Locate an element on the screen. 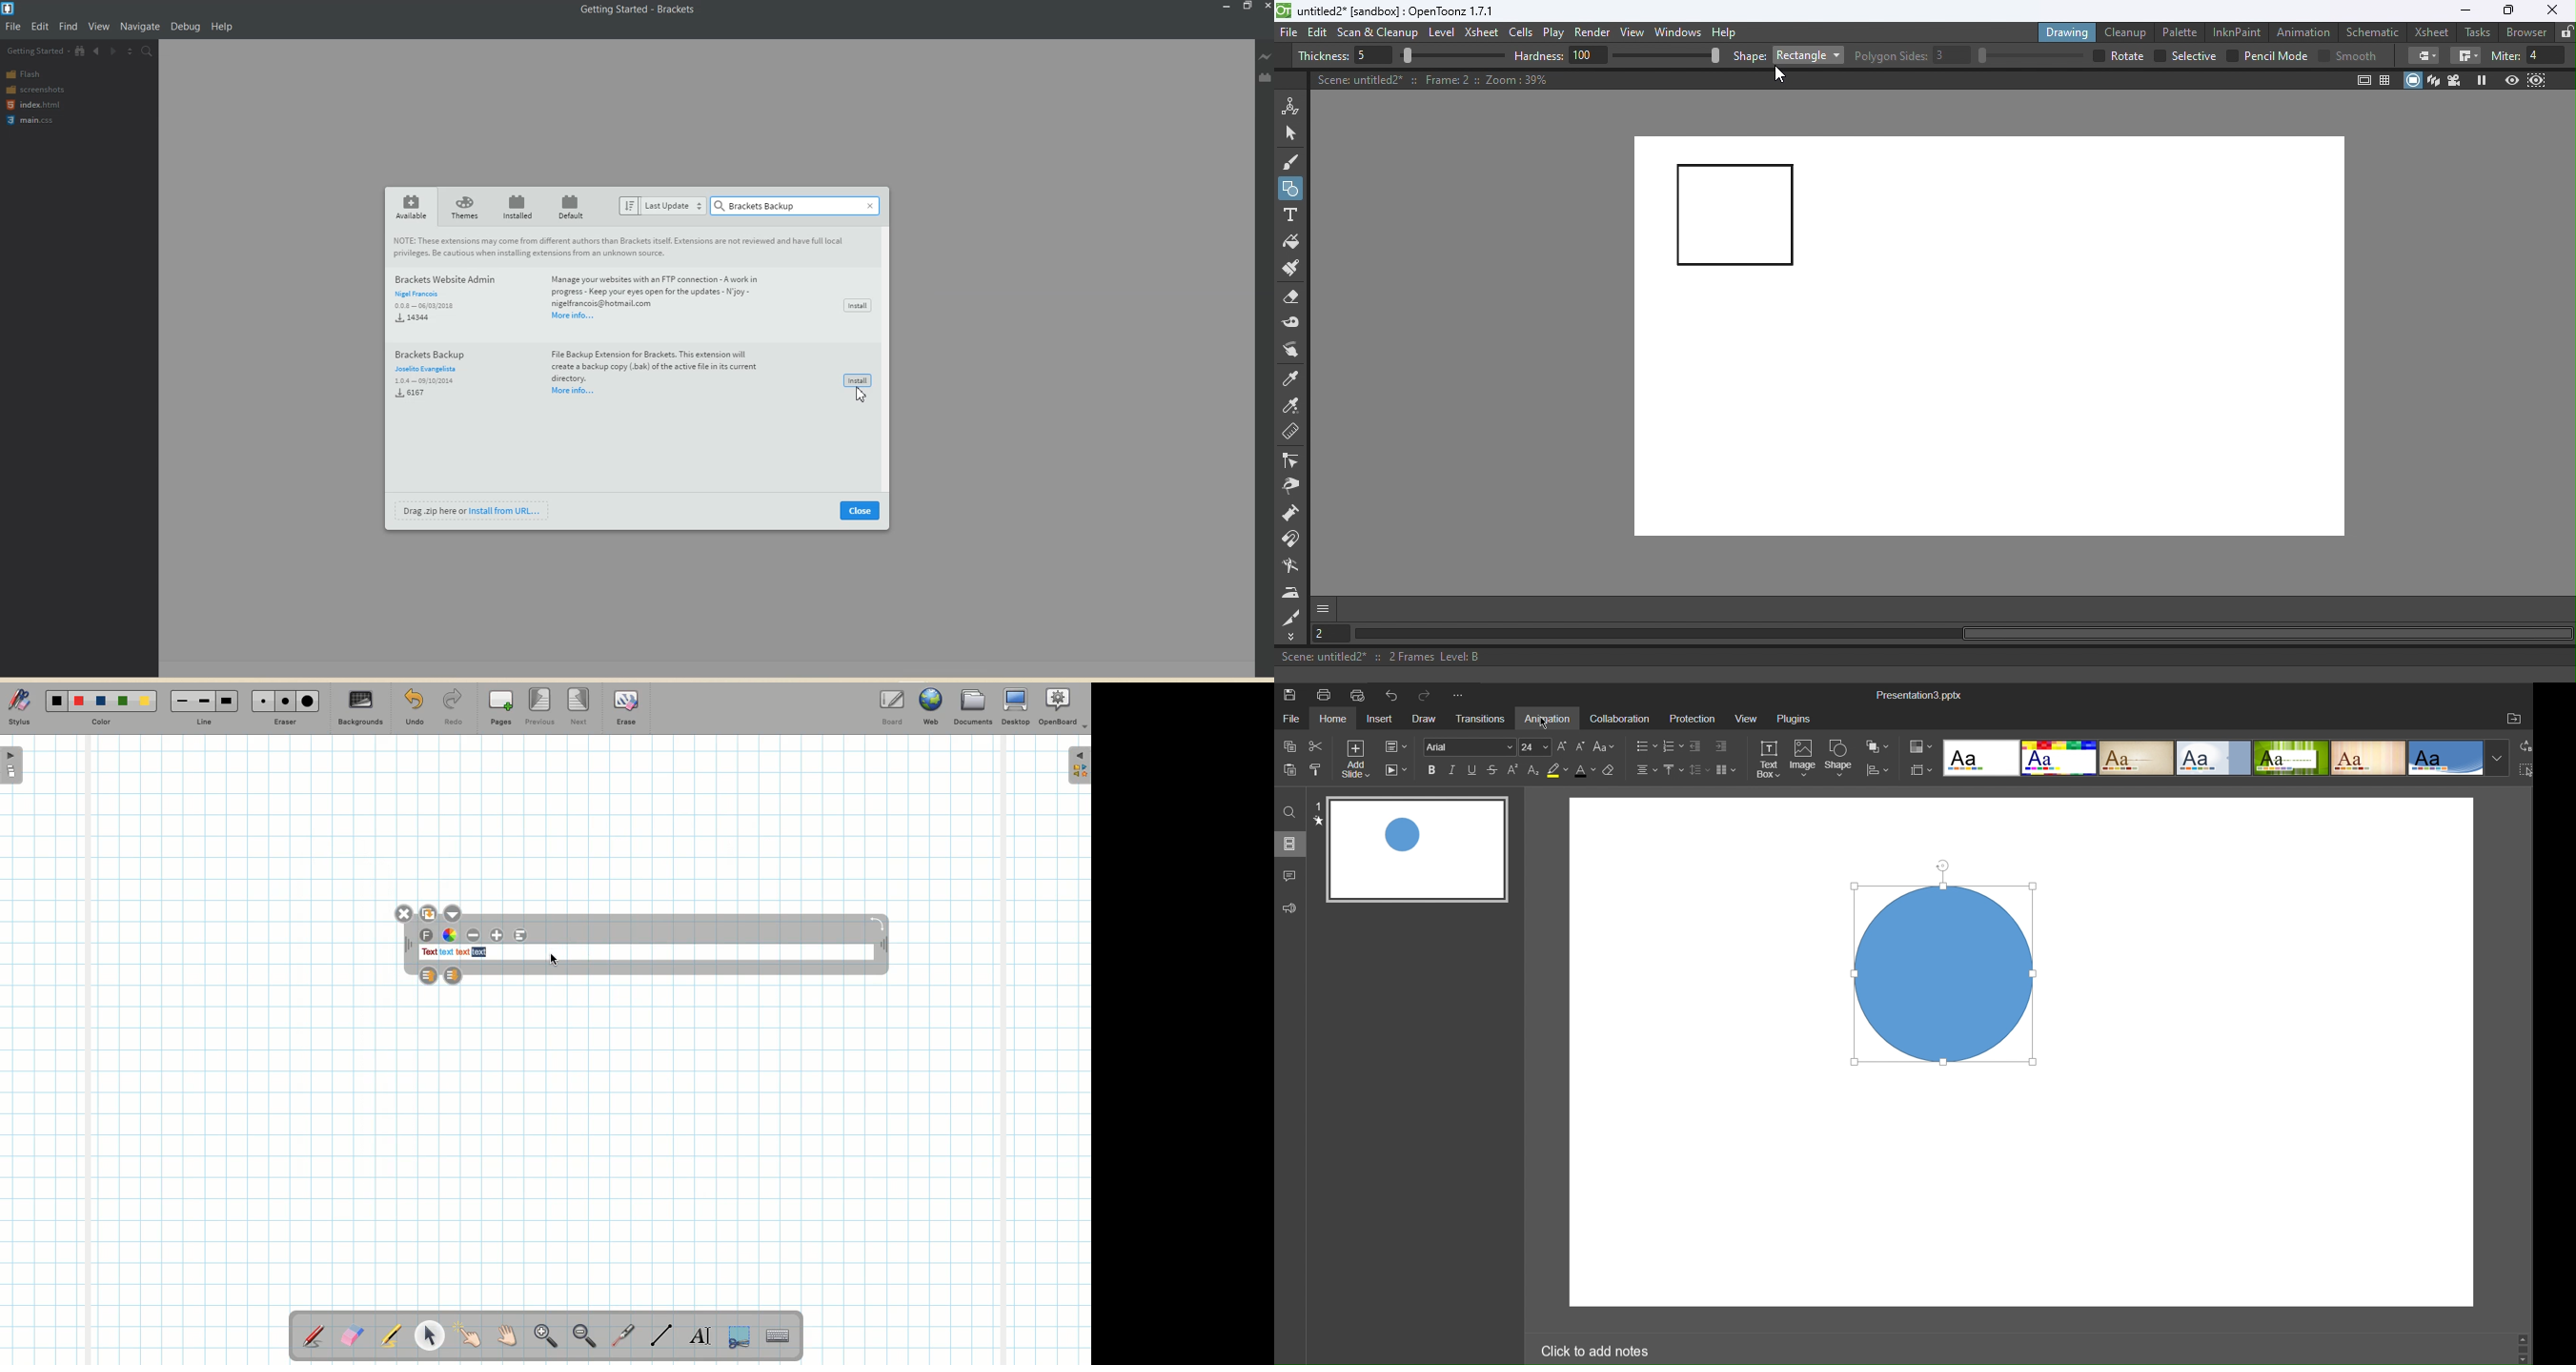 The width and height of the screenshot is (2576, 1372). Control point editor tool is located at coordinates (1291, 462).